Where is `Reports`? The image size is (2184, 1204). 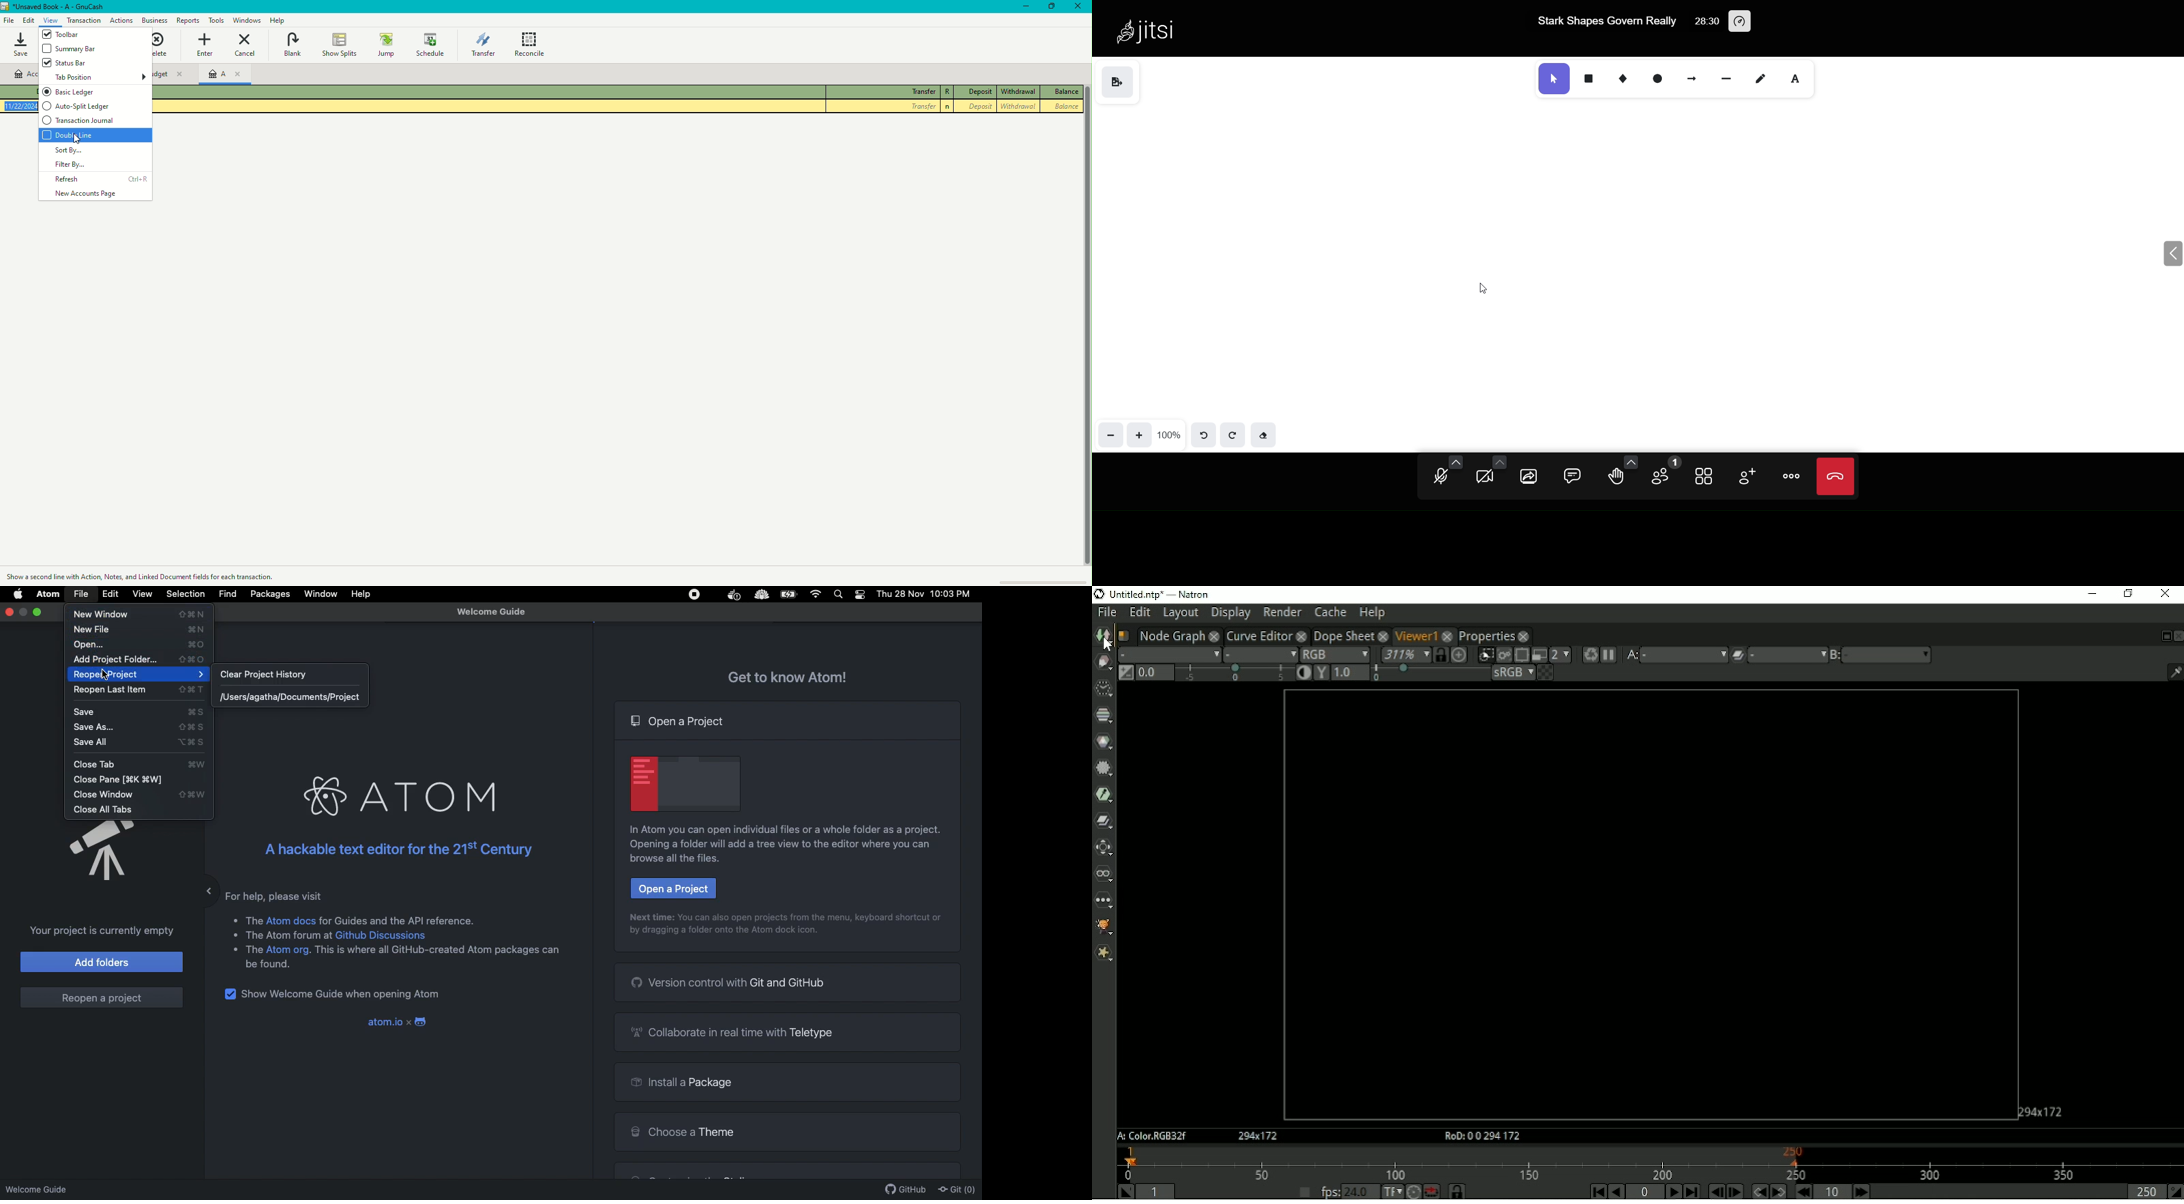 Reports is located at coordinates (187, 20).